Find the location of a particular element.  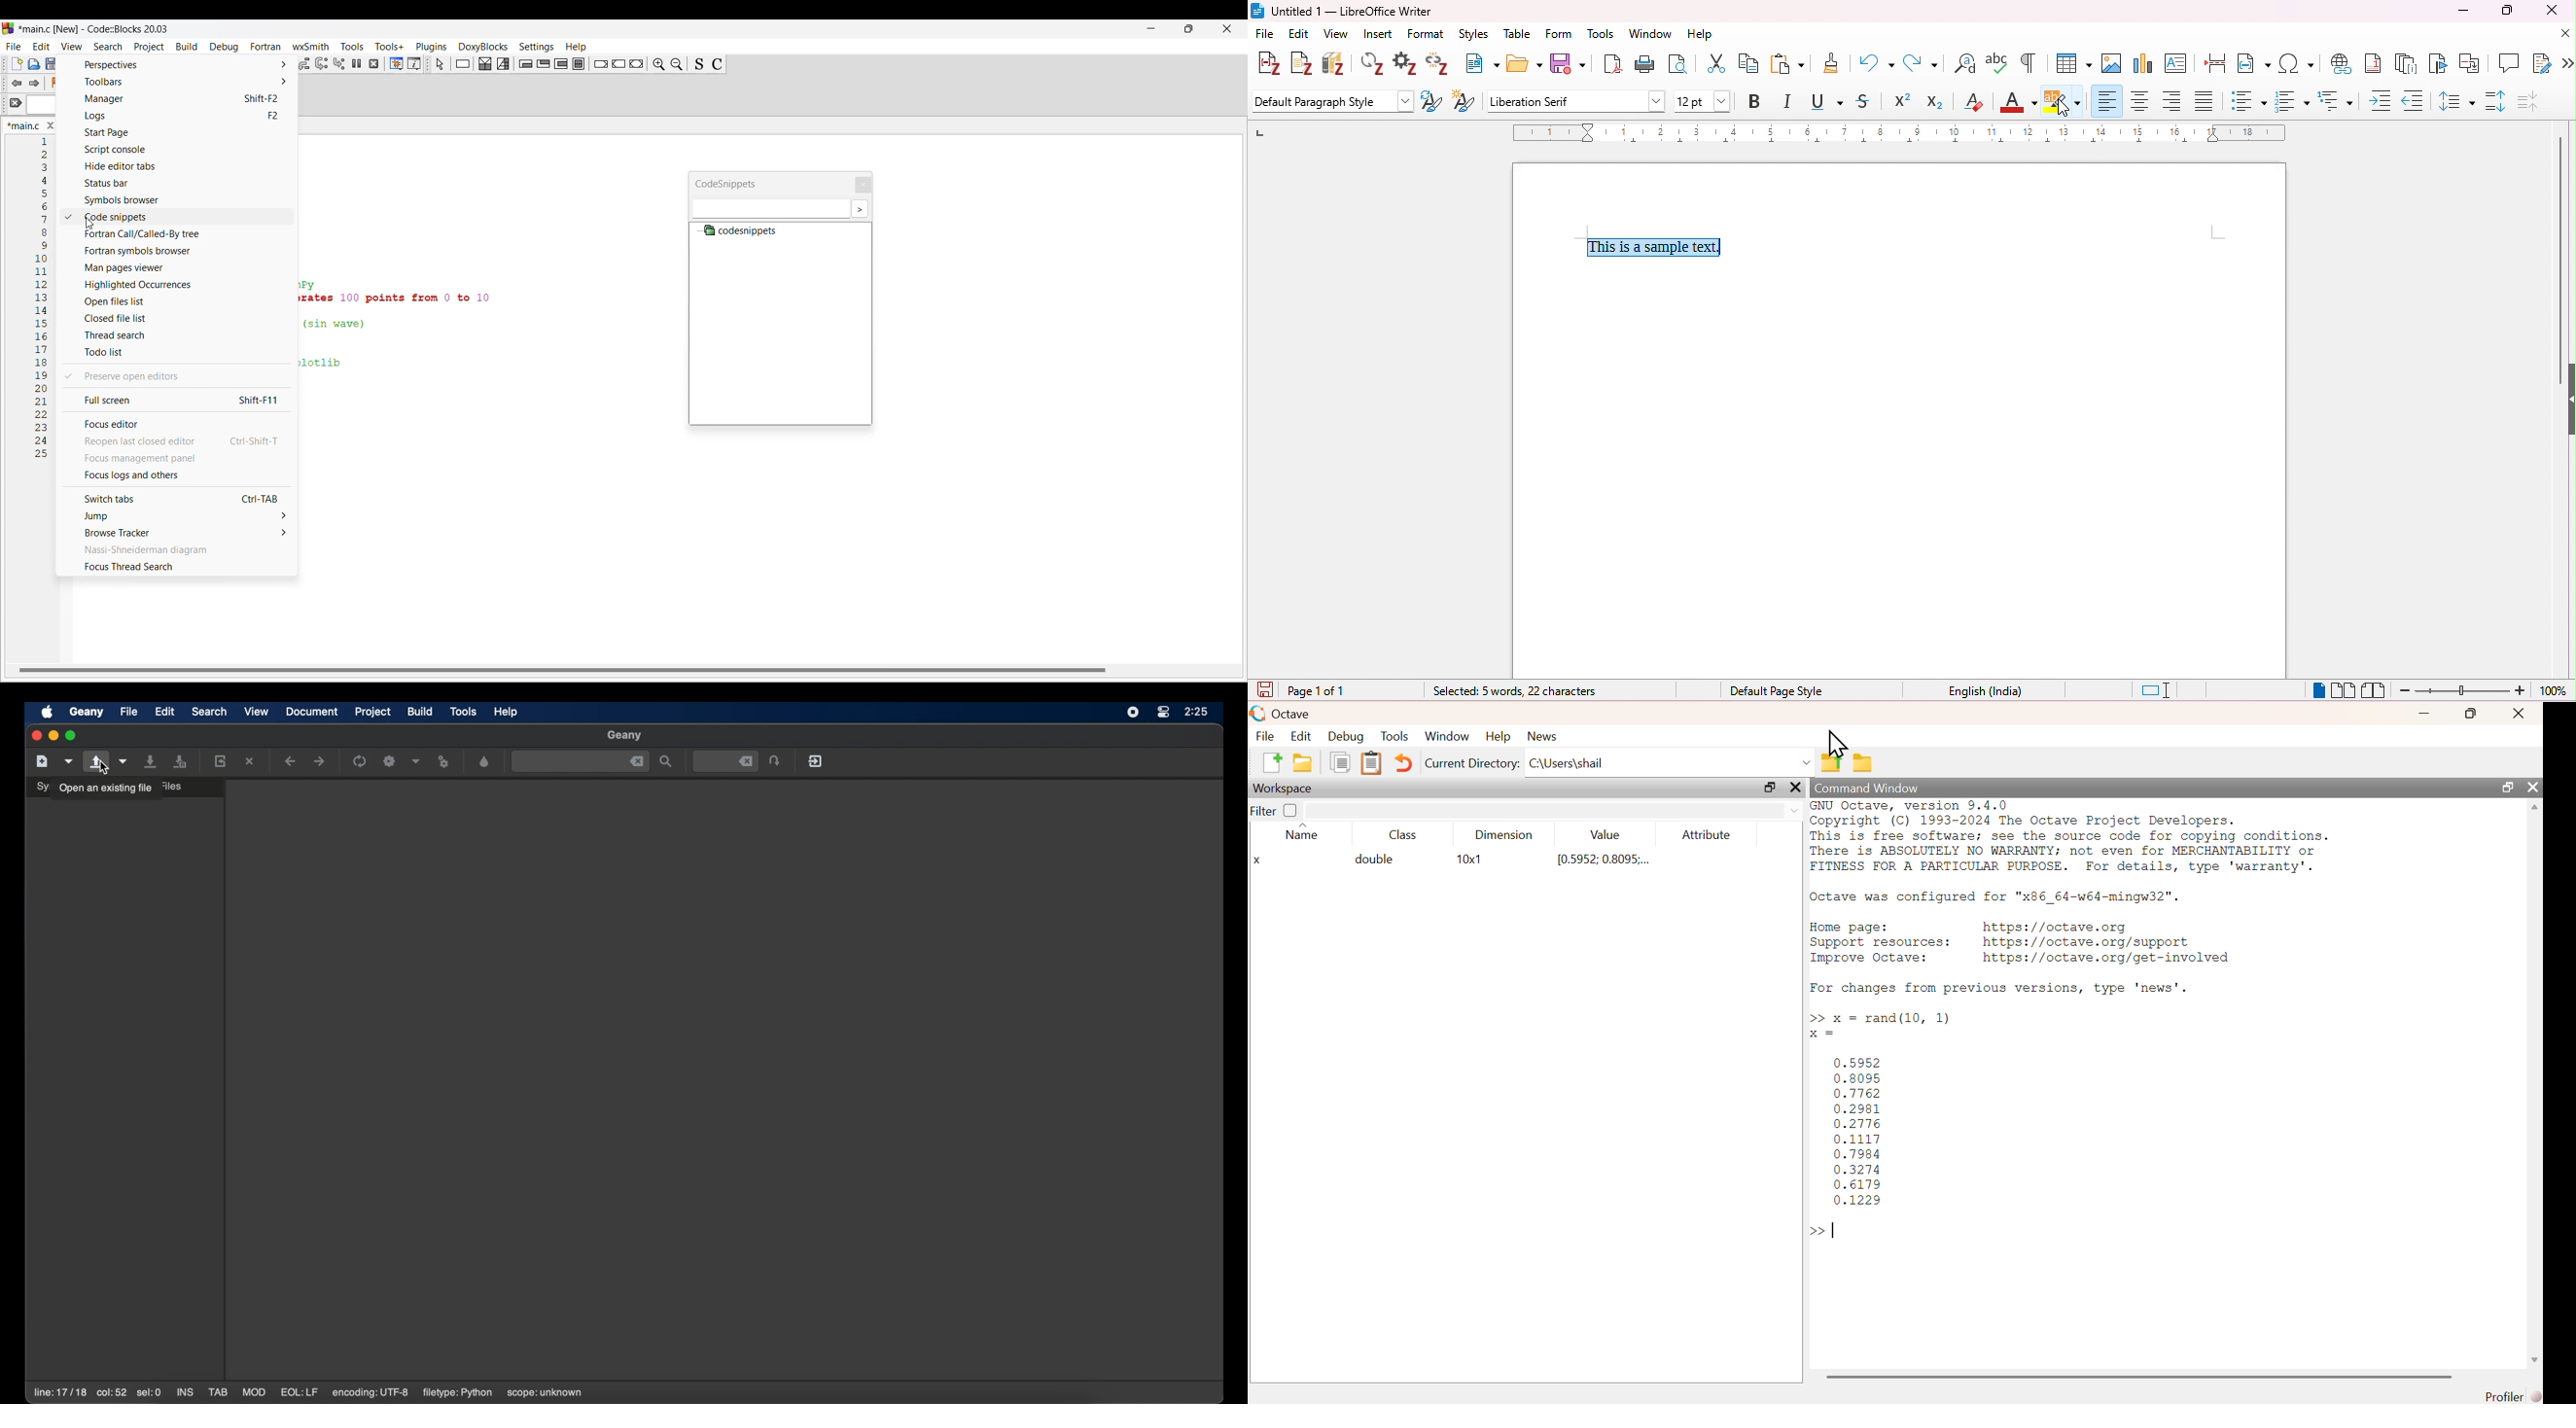

single page  is located at coordinates (2320, 690).